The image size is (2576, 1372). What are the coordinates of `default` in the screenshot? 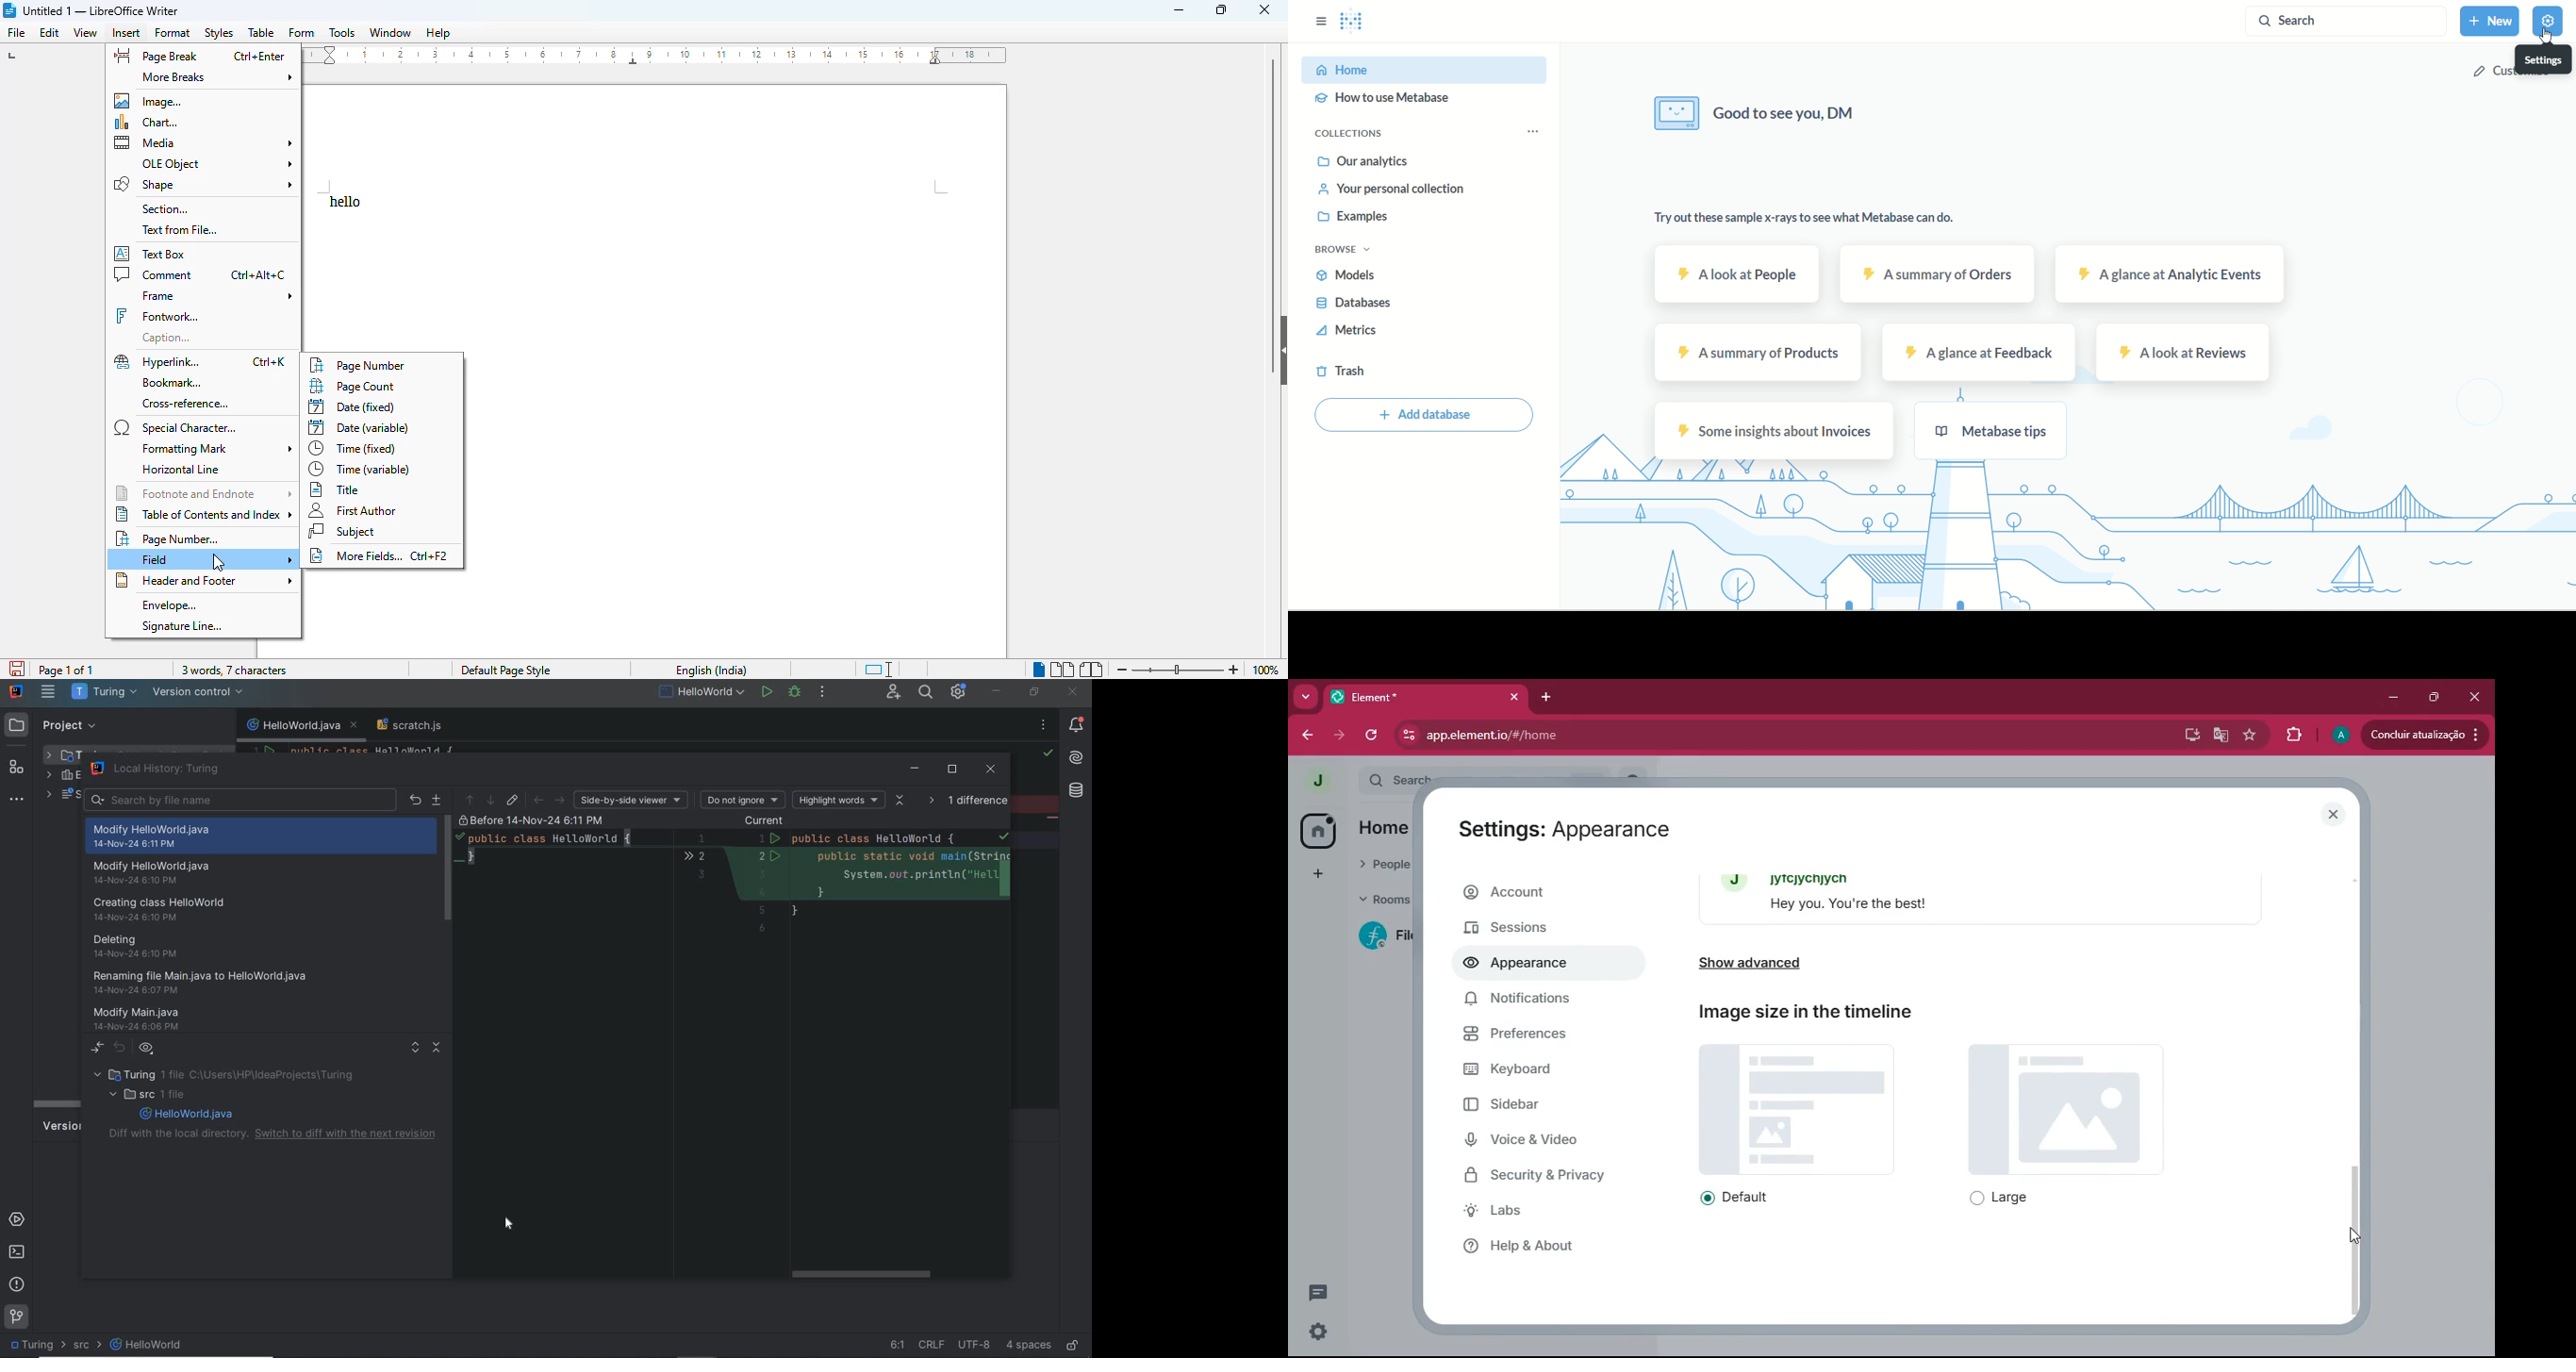 It's located at (1745, 1198).